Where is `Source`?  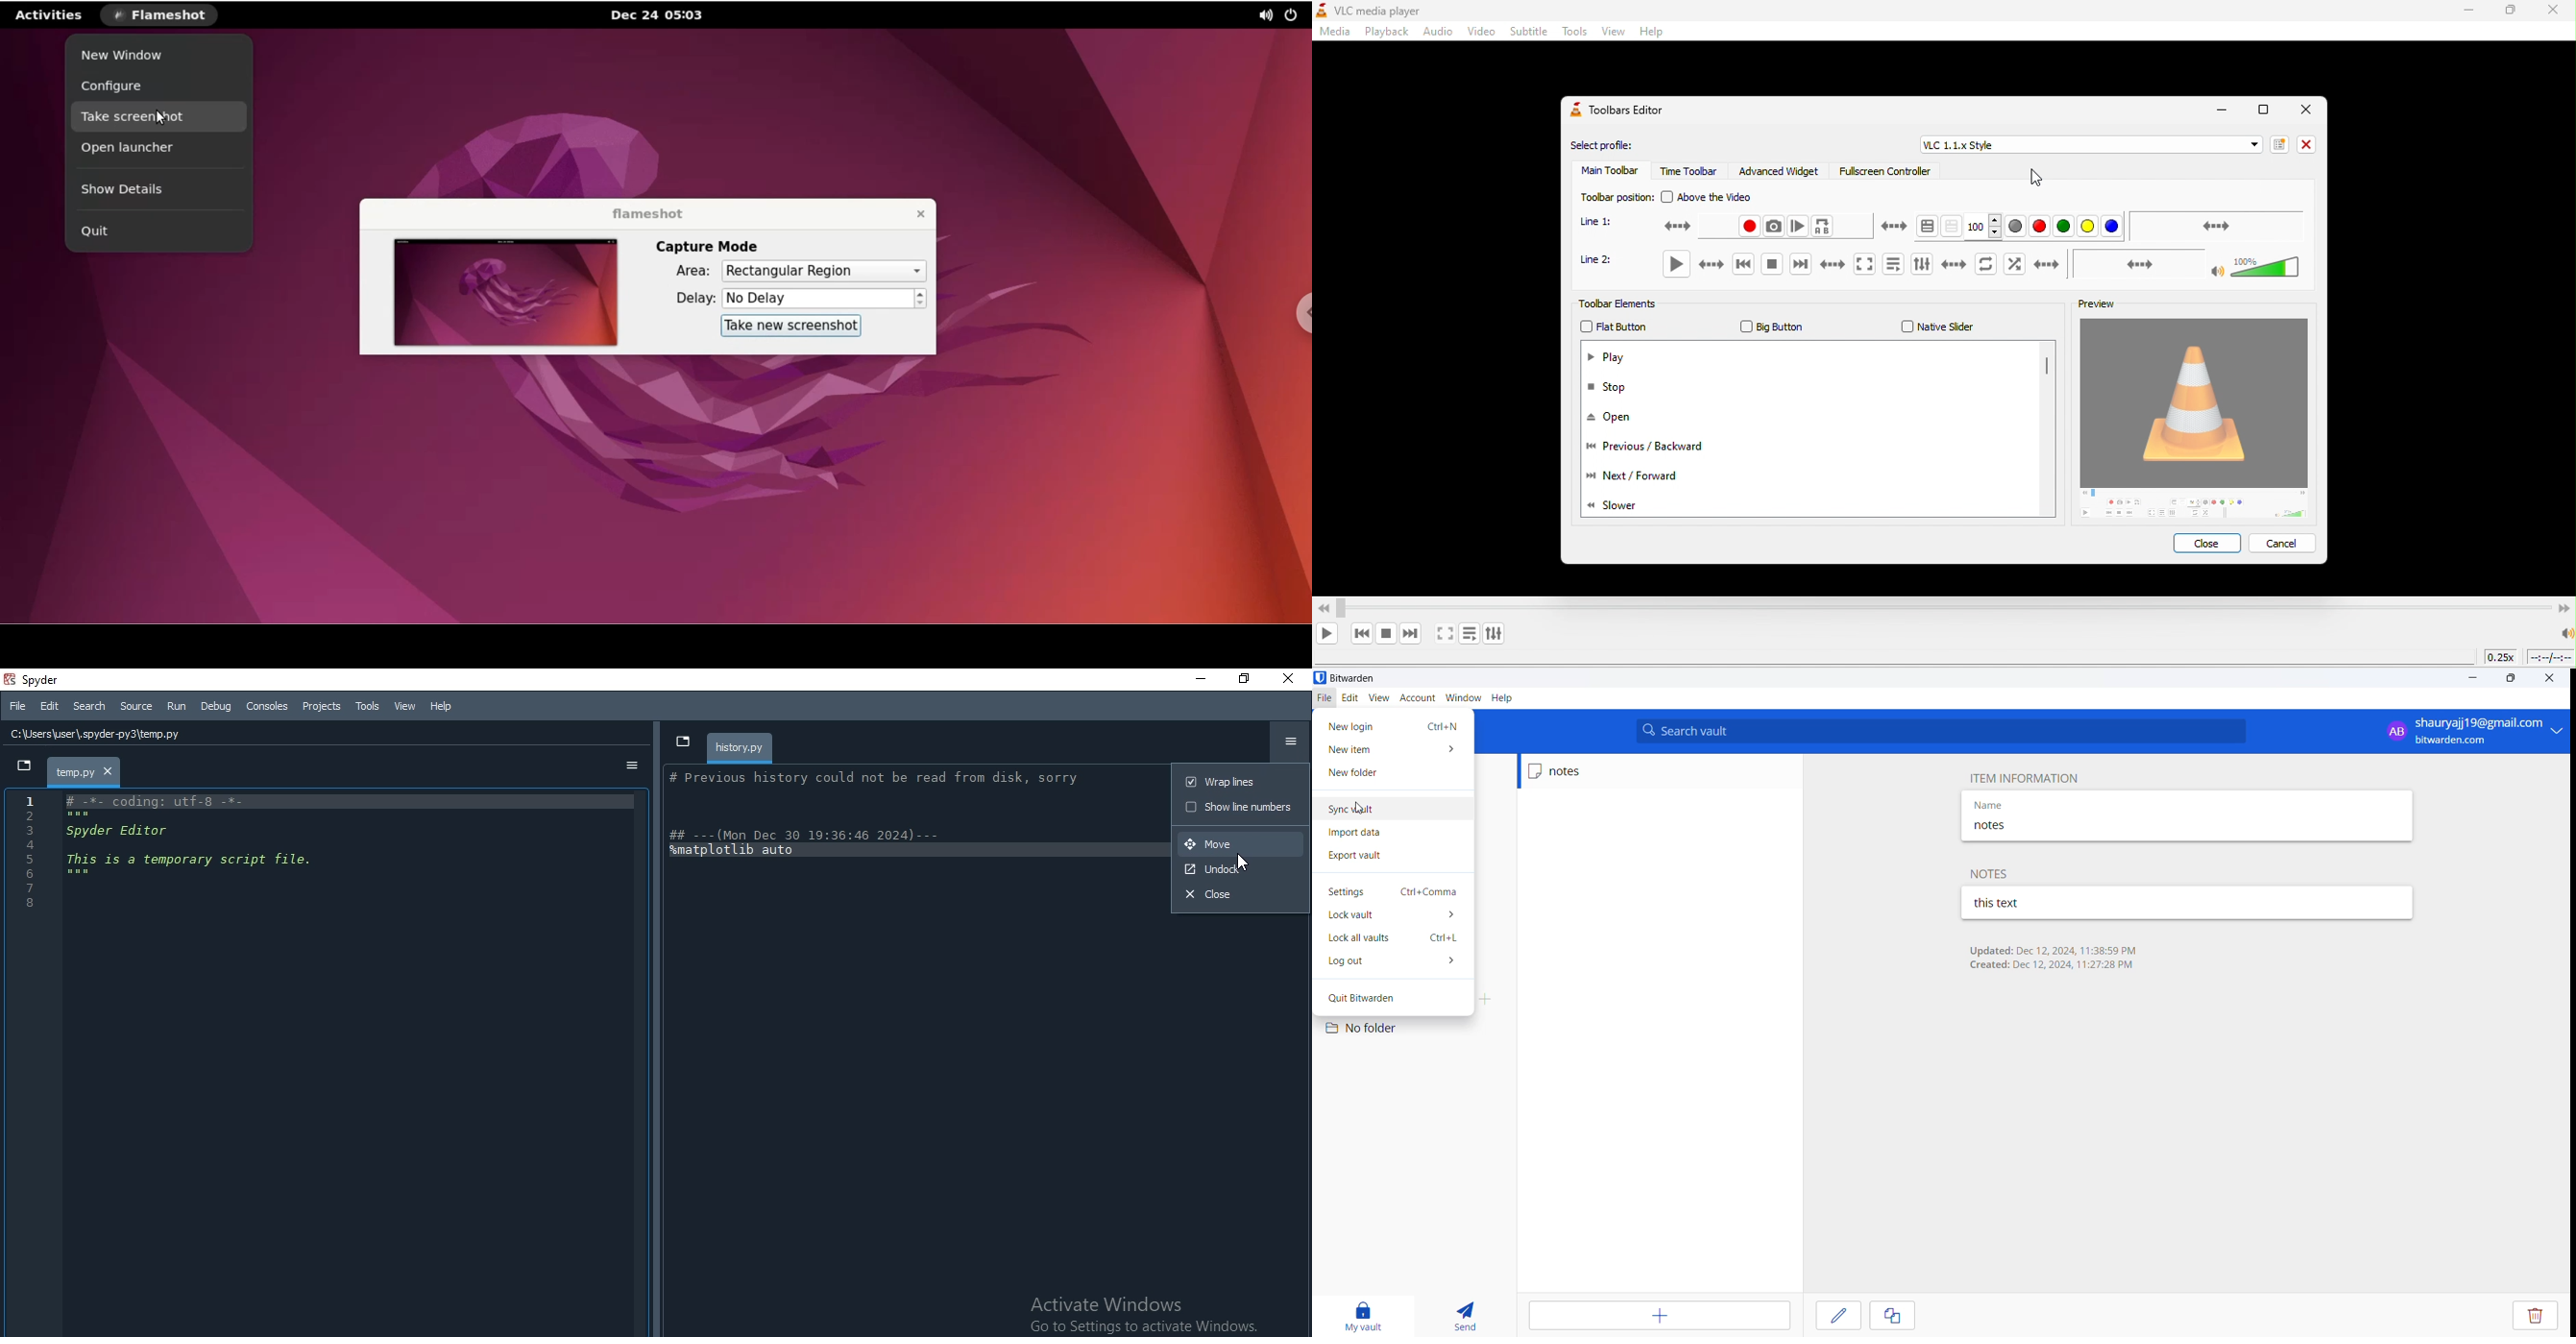
Source is located at coordinates (137, 706).